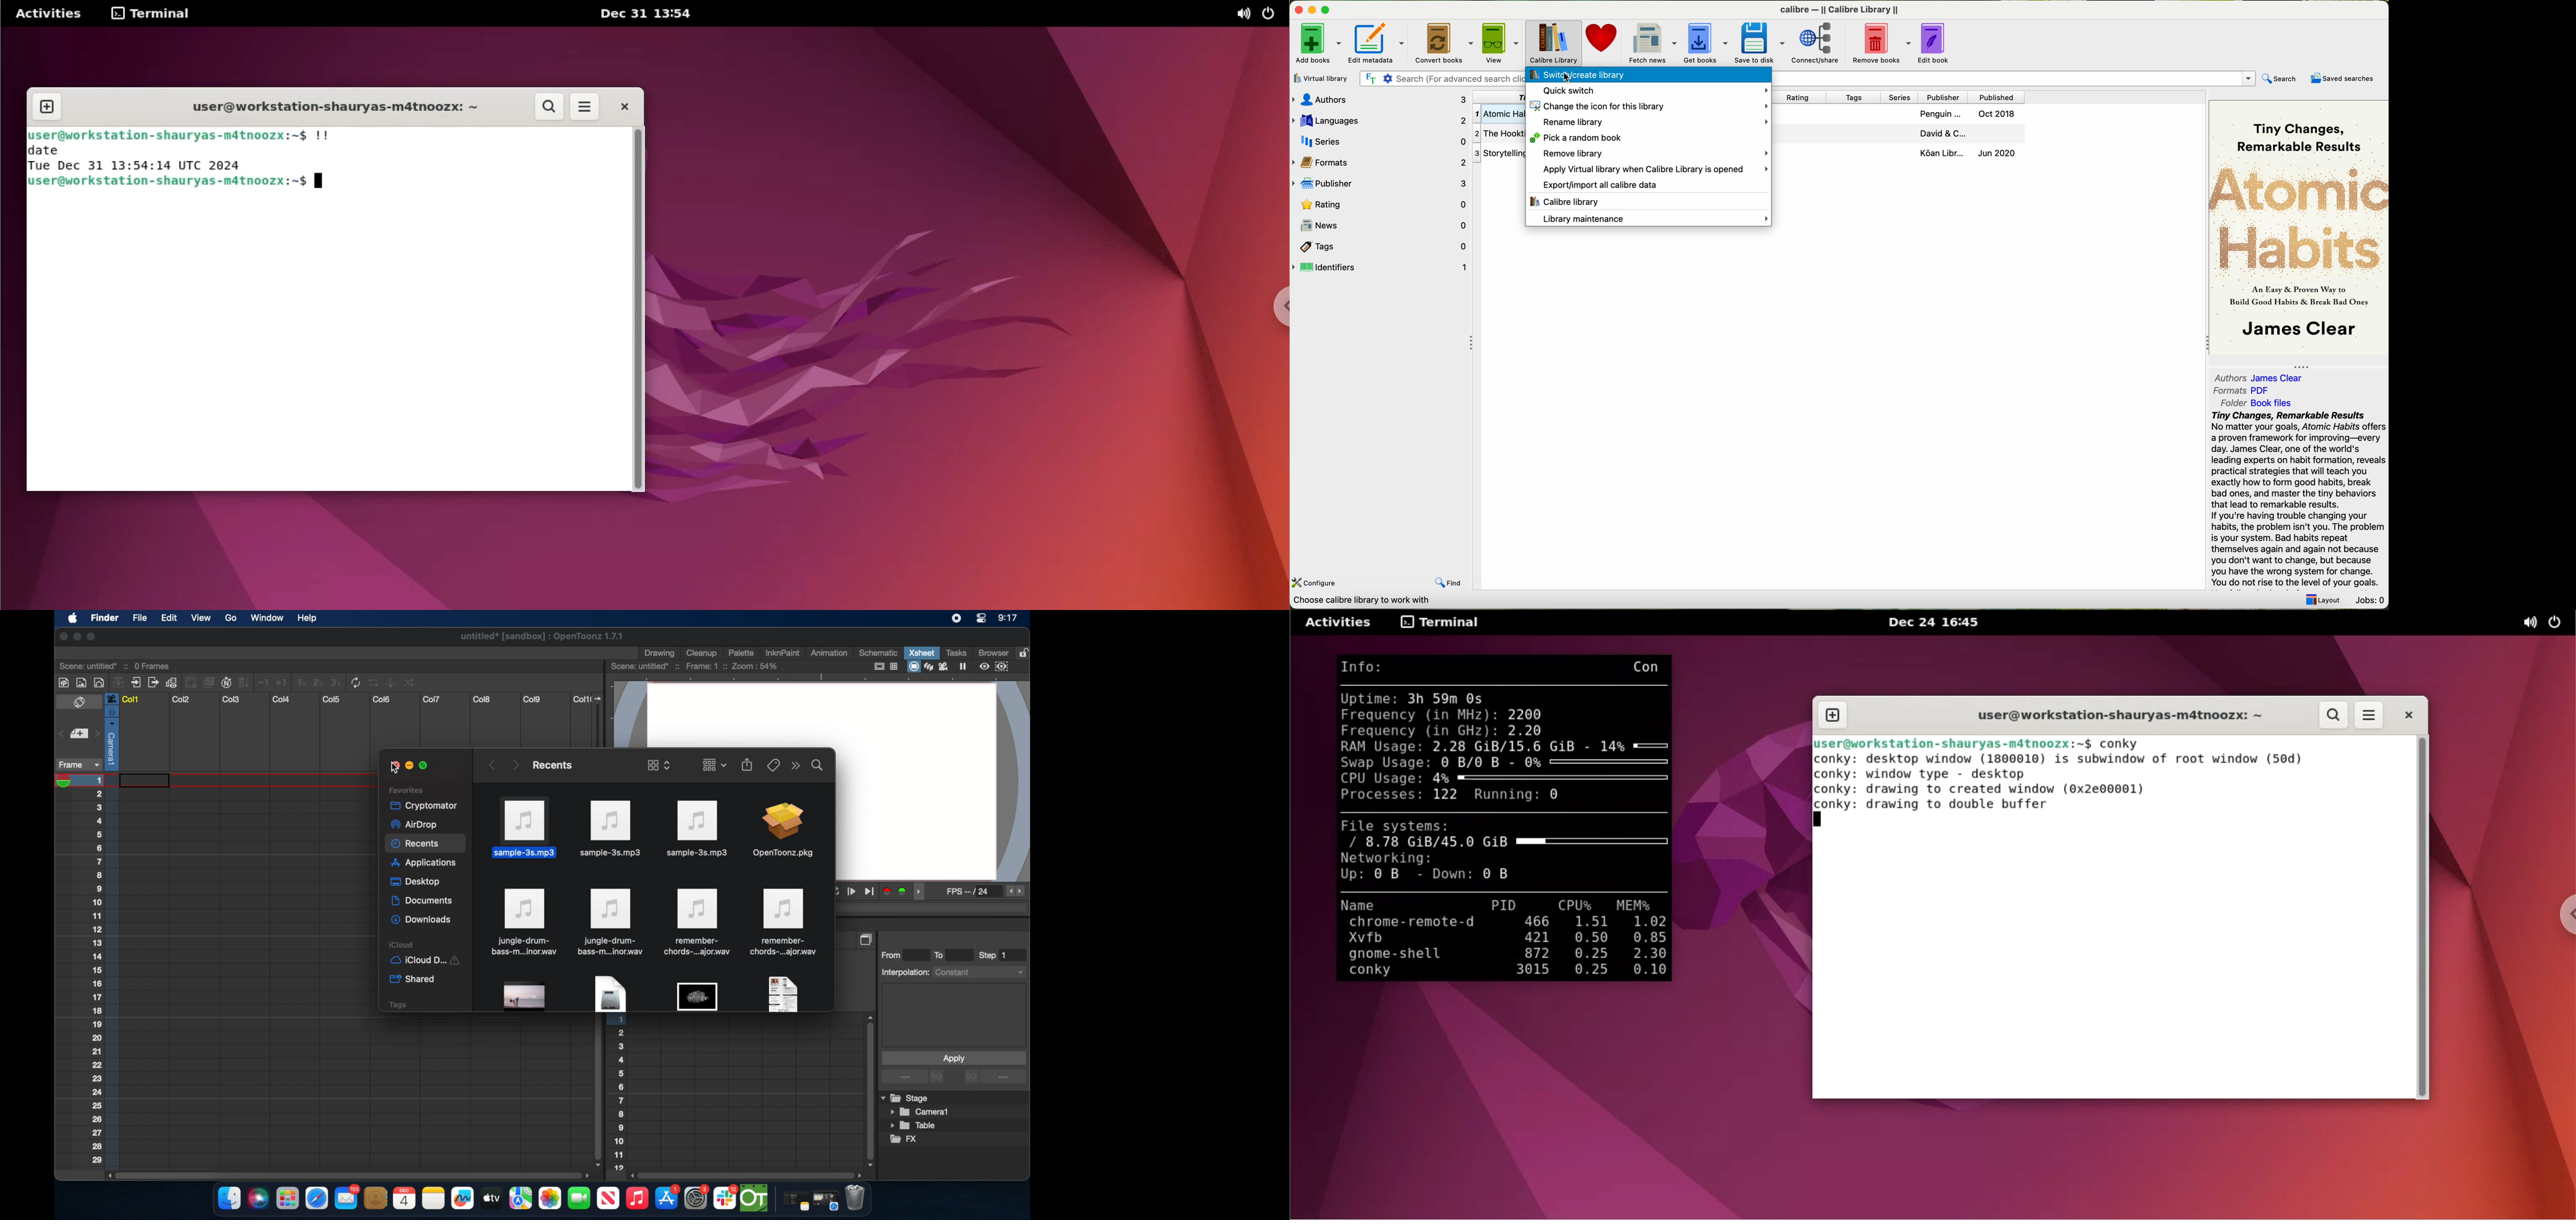 The image size is (2576, 1232). What do you see at coordinates (636, 1199) in the screenshot?
I see `music` at bounding box center [636, 1199].